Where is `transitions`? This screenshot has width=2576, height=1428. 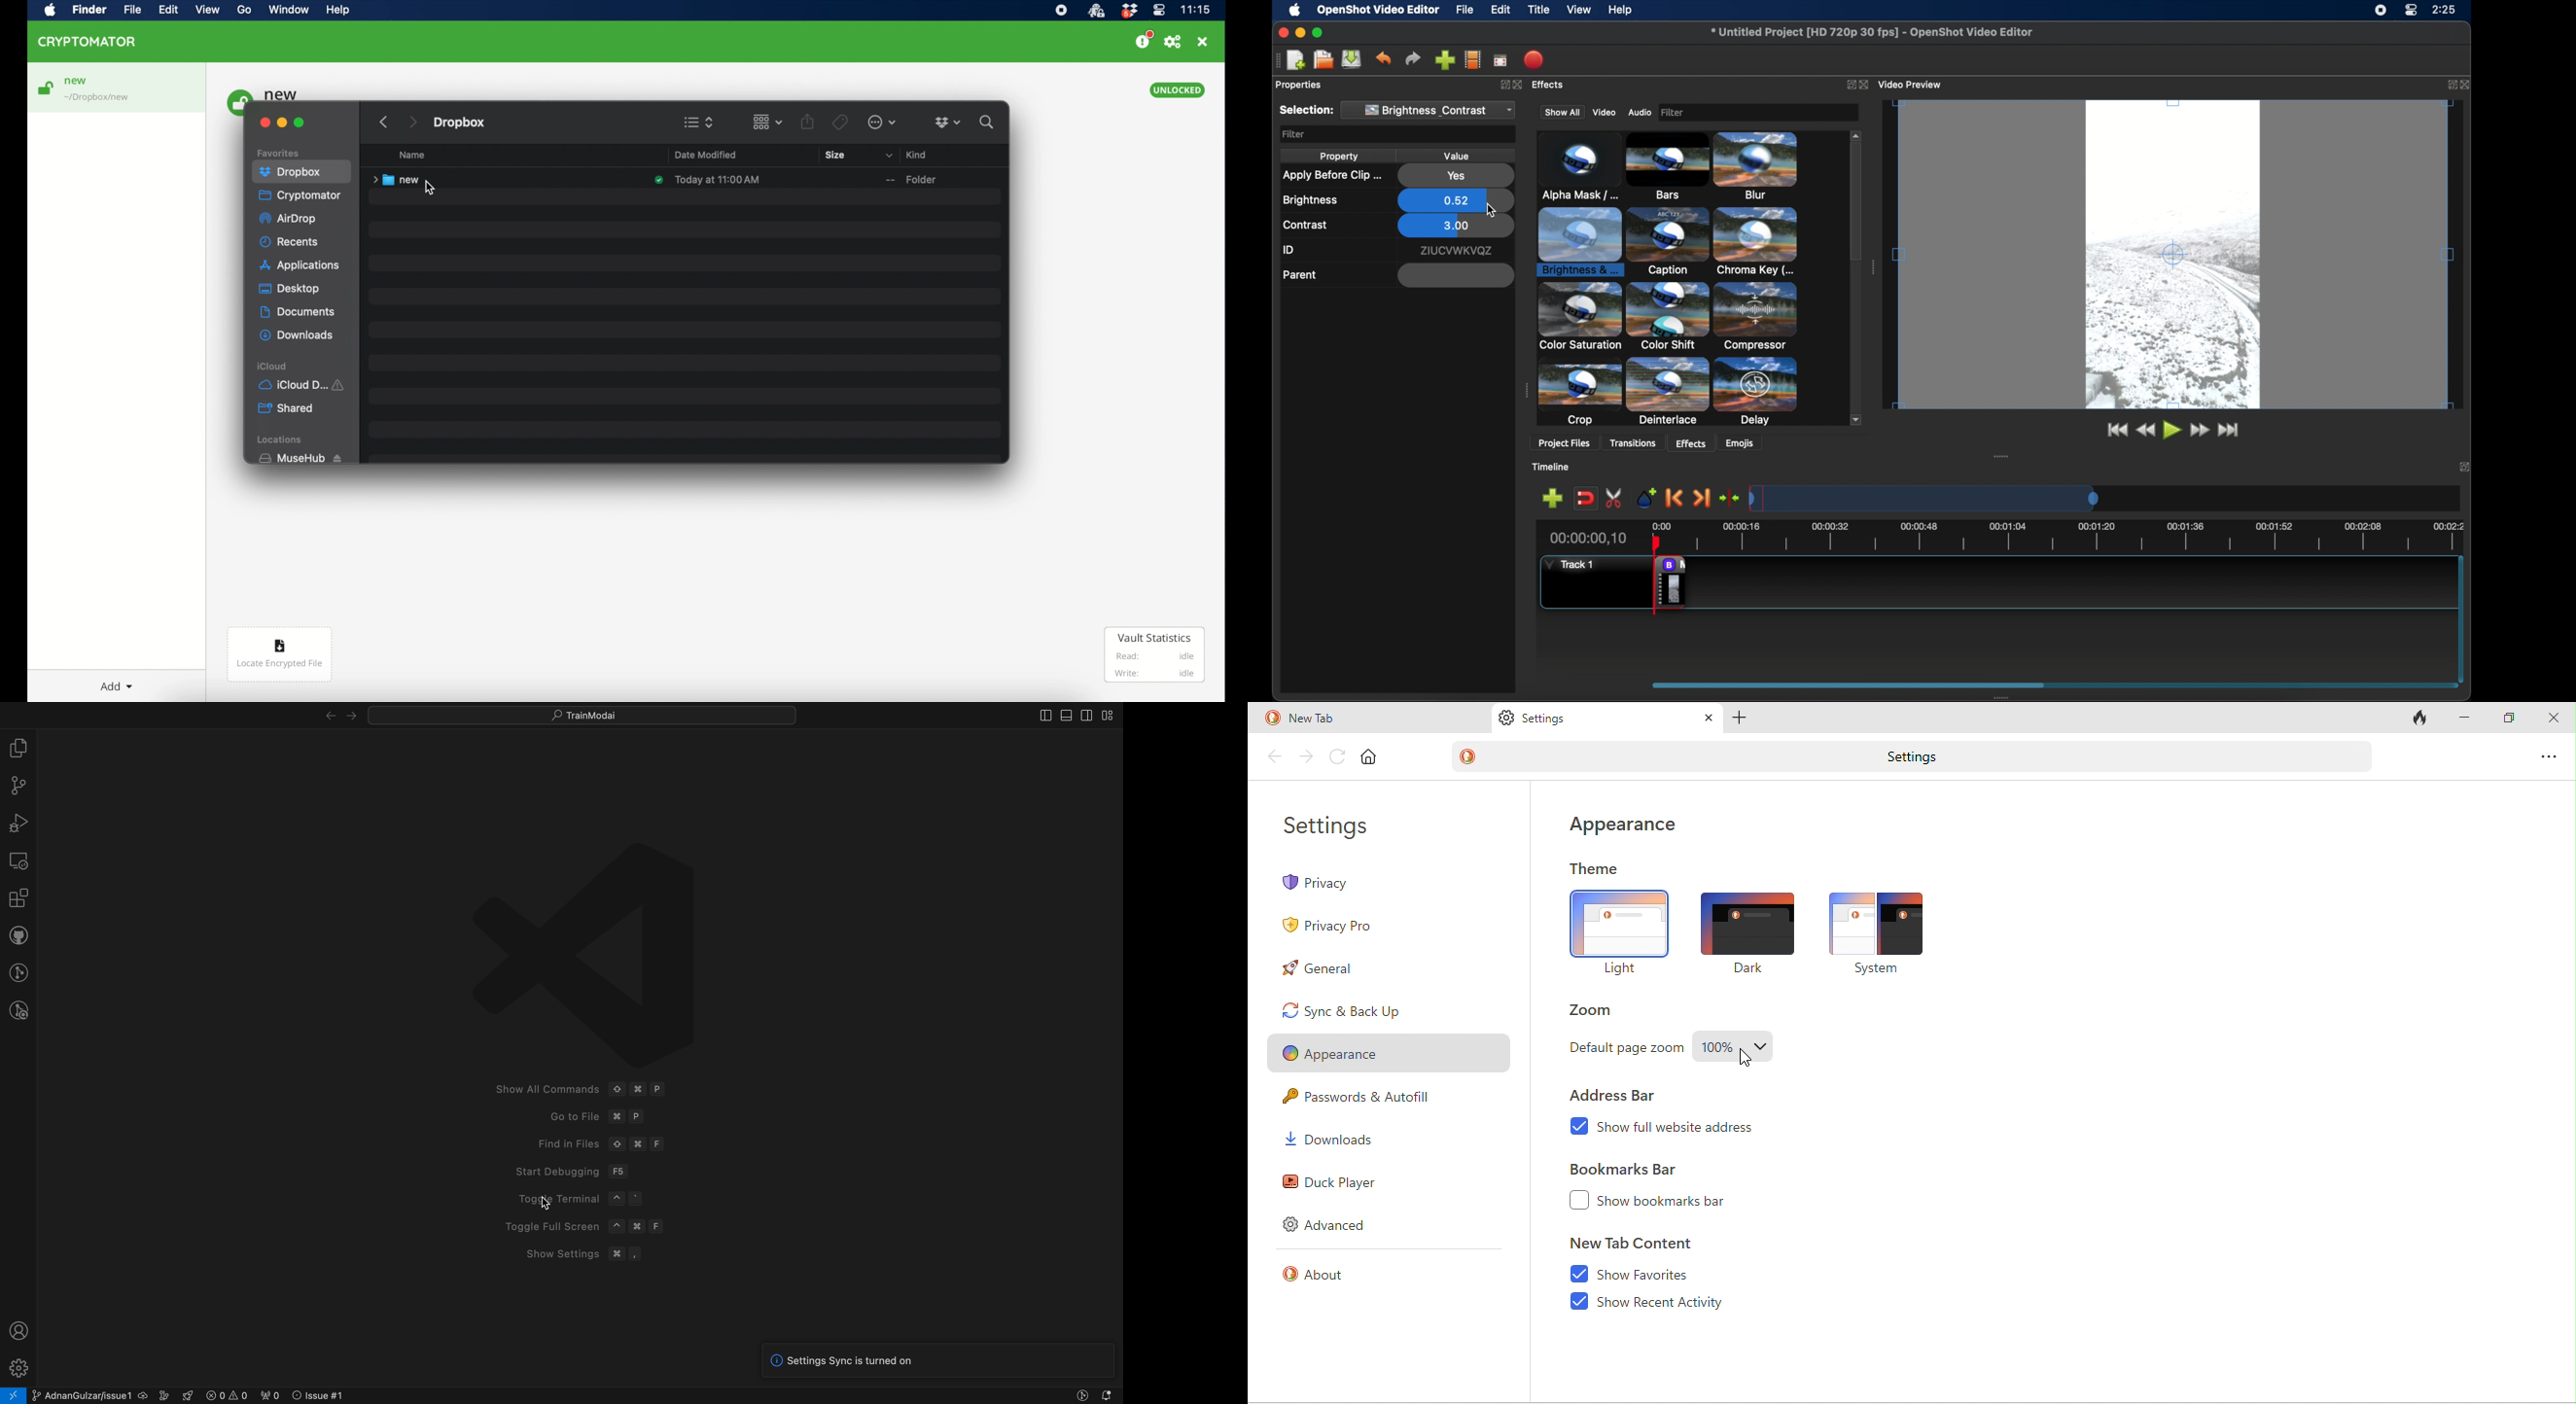 transitions is located at coordinates (1637, 443).